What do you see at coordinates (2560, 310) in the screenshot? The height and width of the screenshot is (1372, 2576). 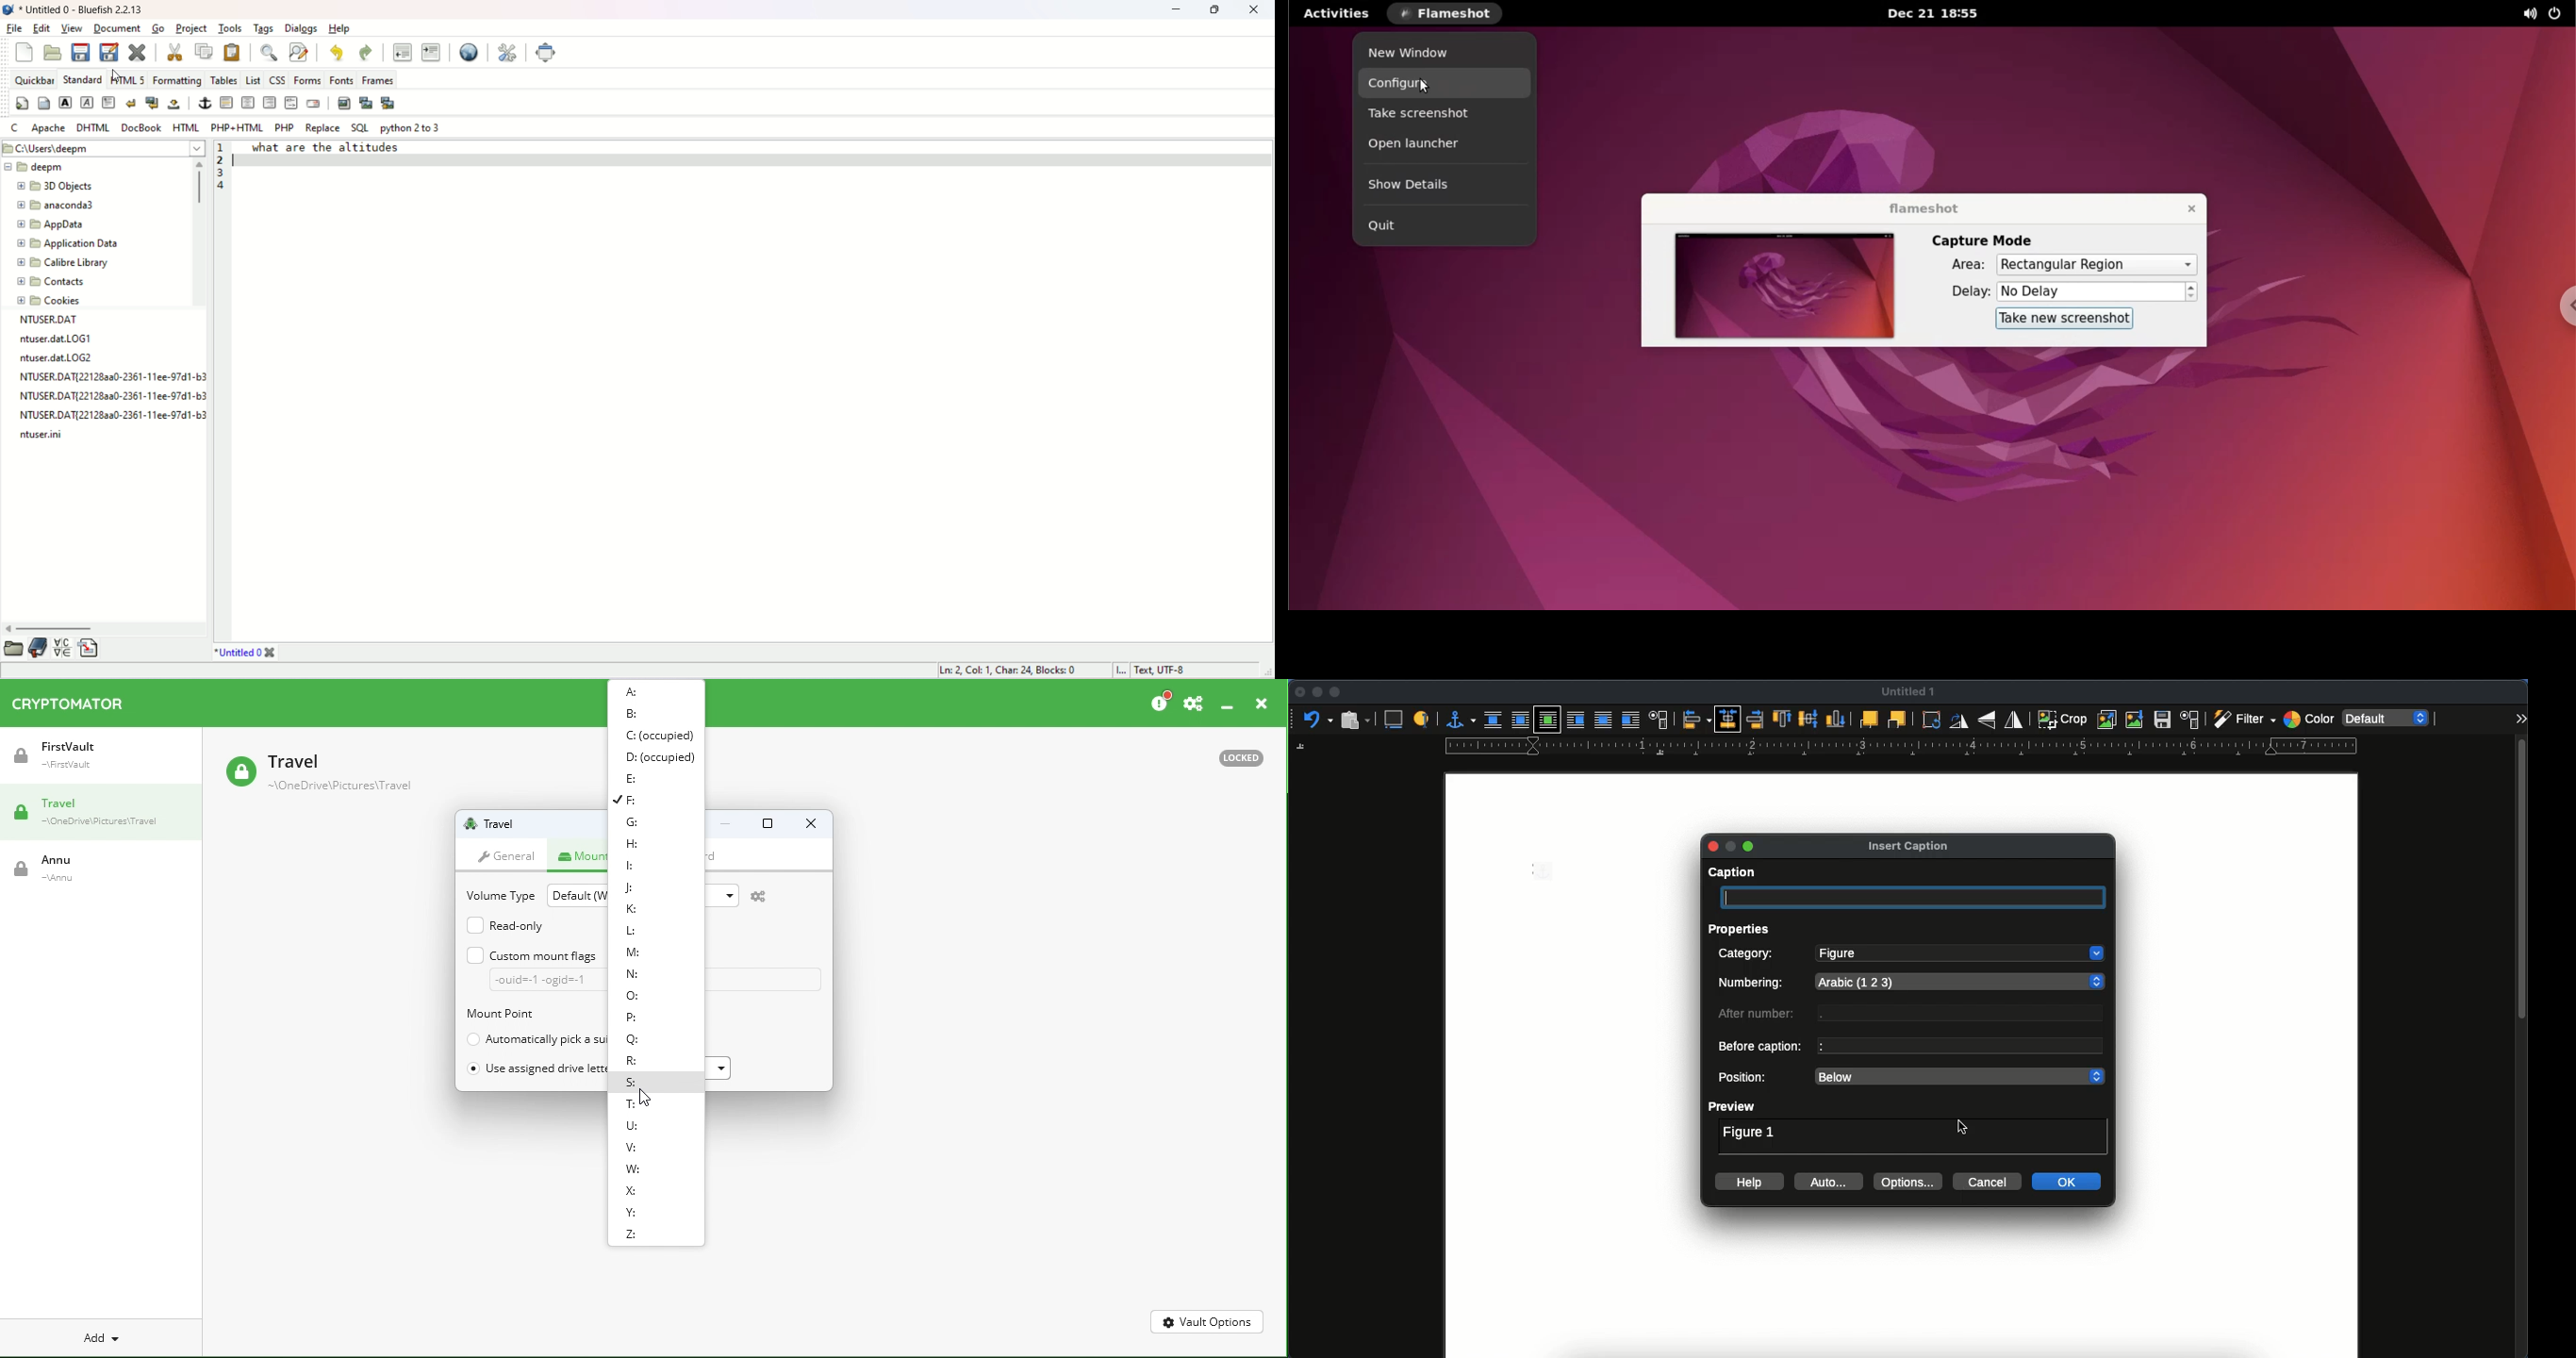 I see `chrome options` at bounding box center [2560, 310].